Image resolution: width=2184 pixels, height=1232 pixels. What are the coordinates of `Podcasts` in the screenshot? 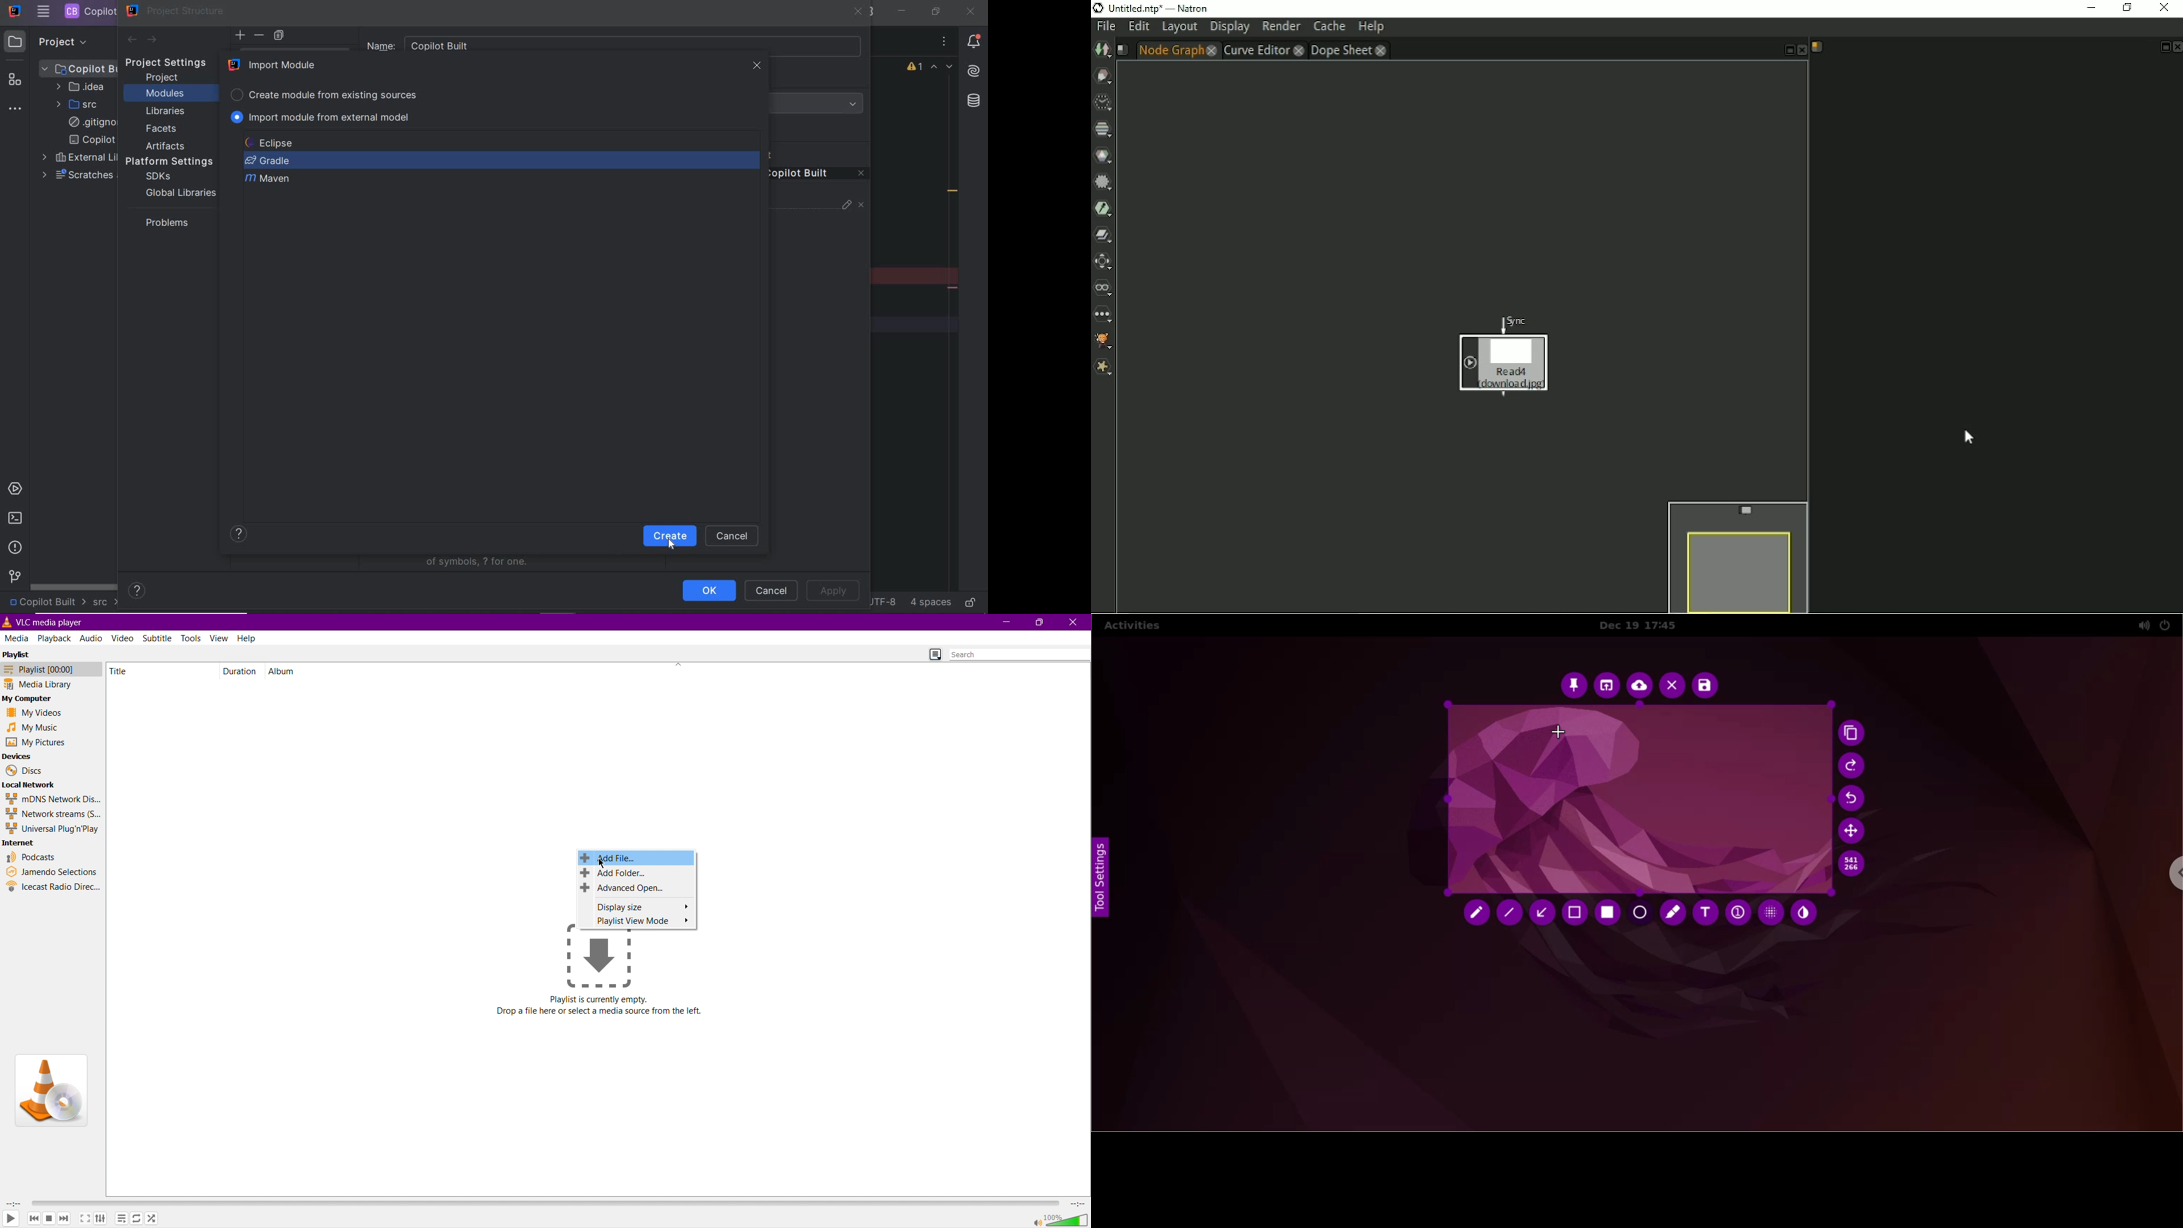 It's located at (32, 857).